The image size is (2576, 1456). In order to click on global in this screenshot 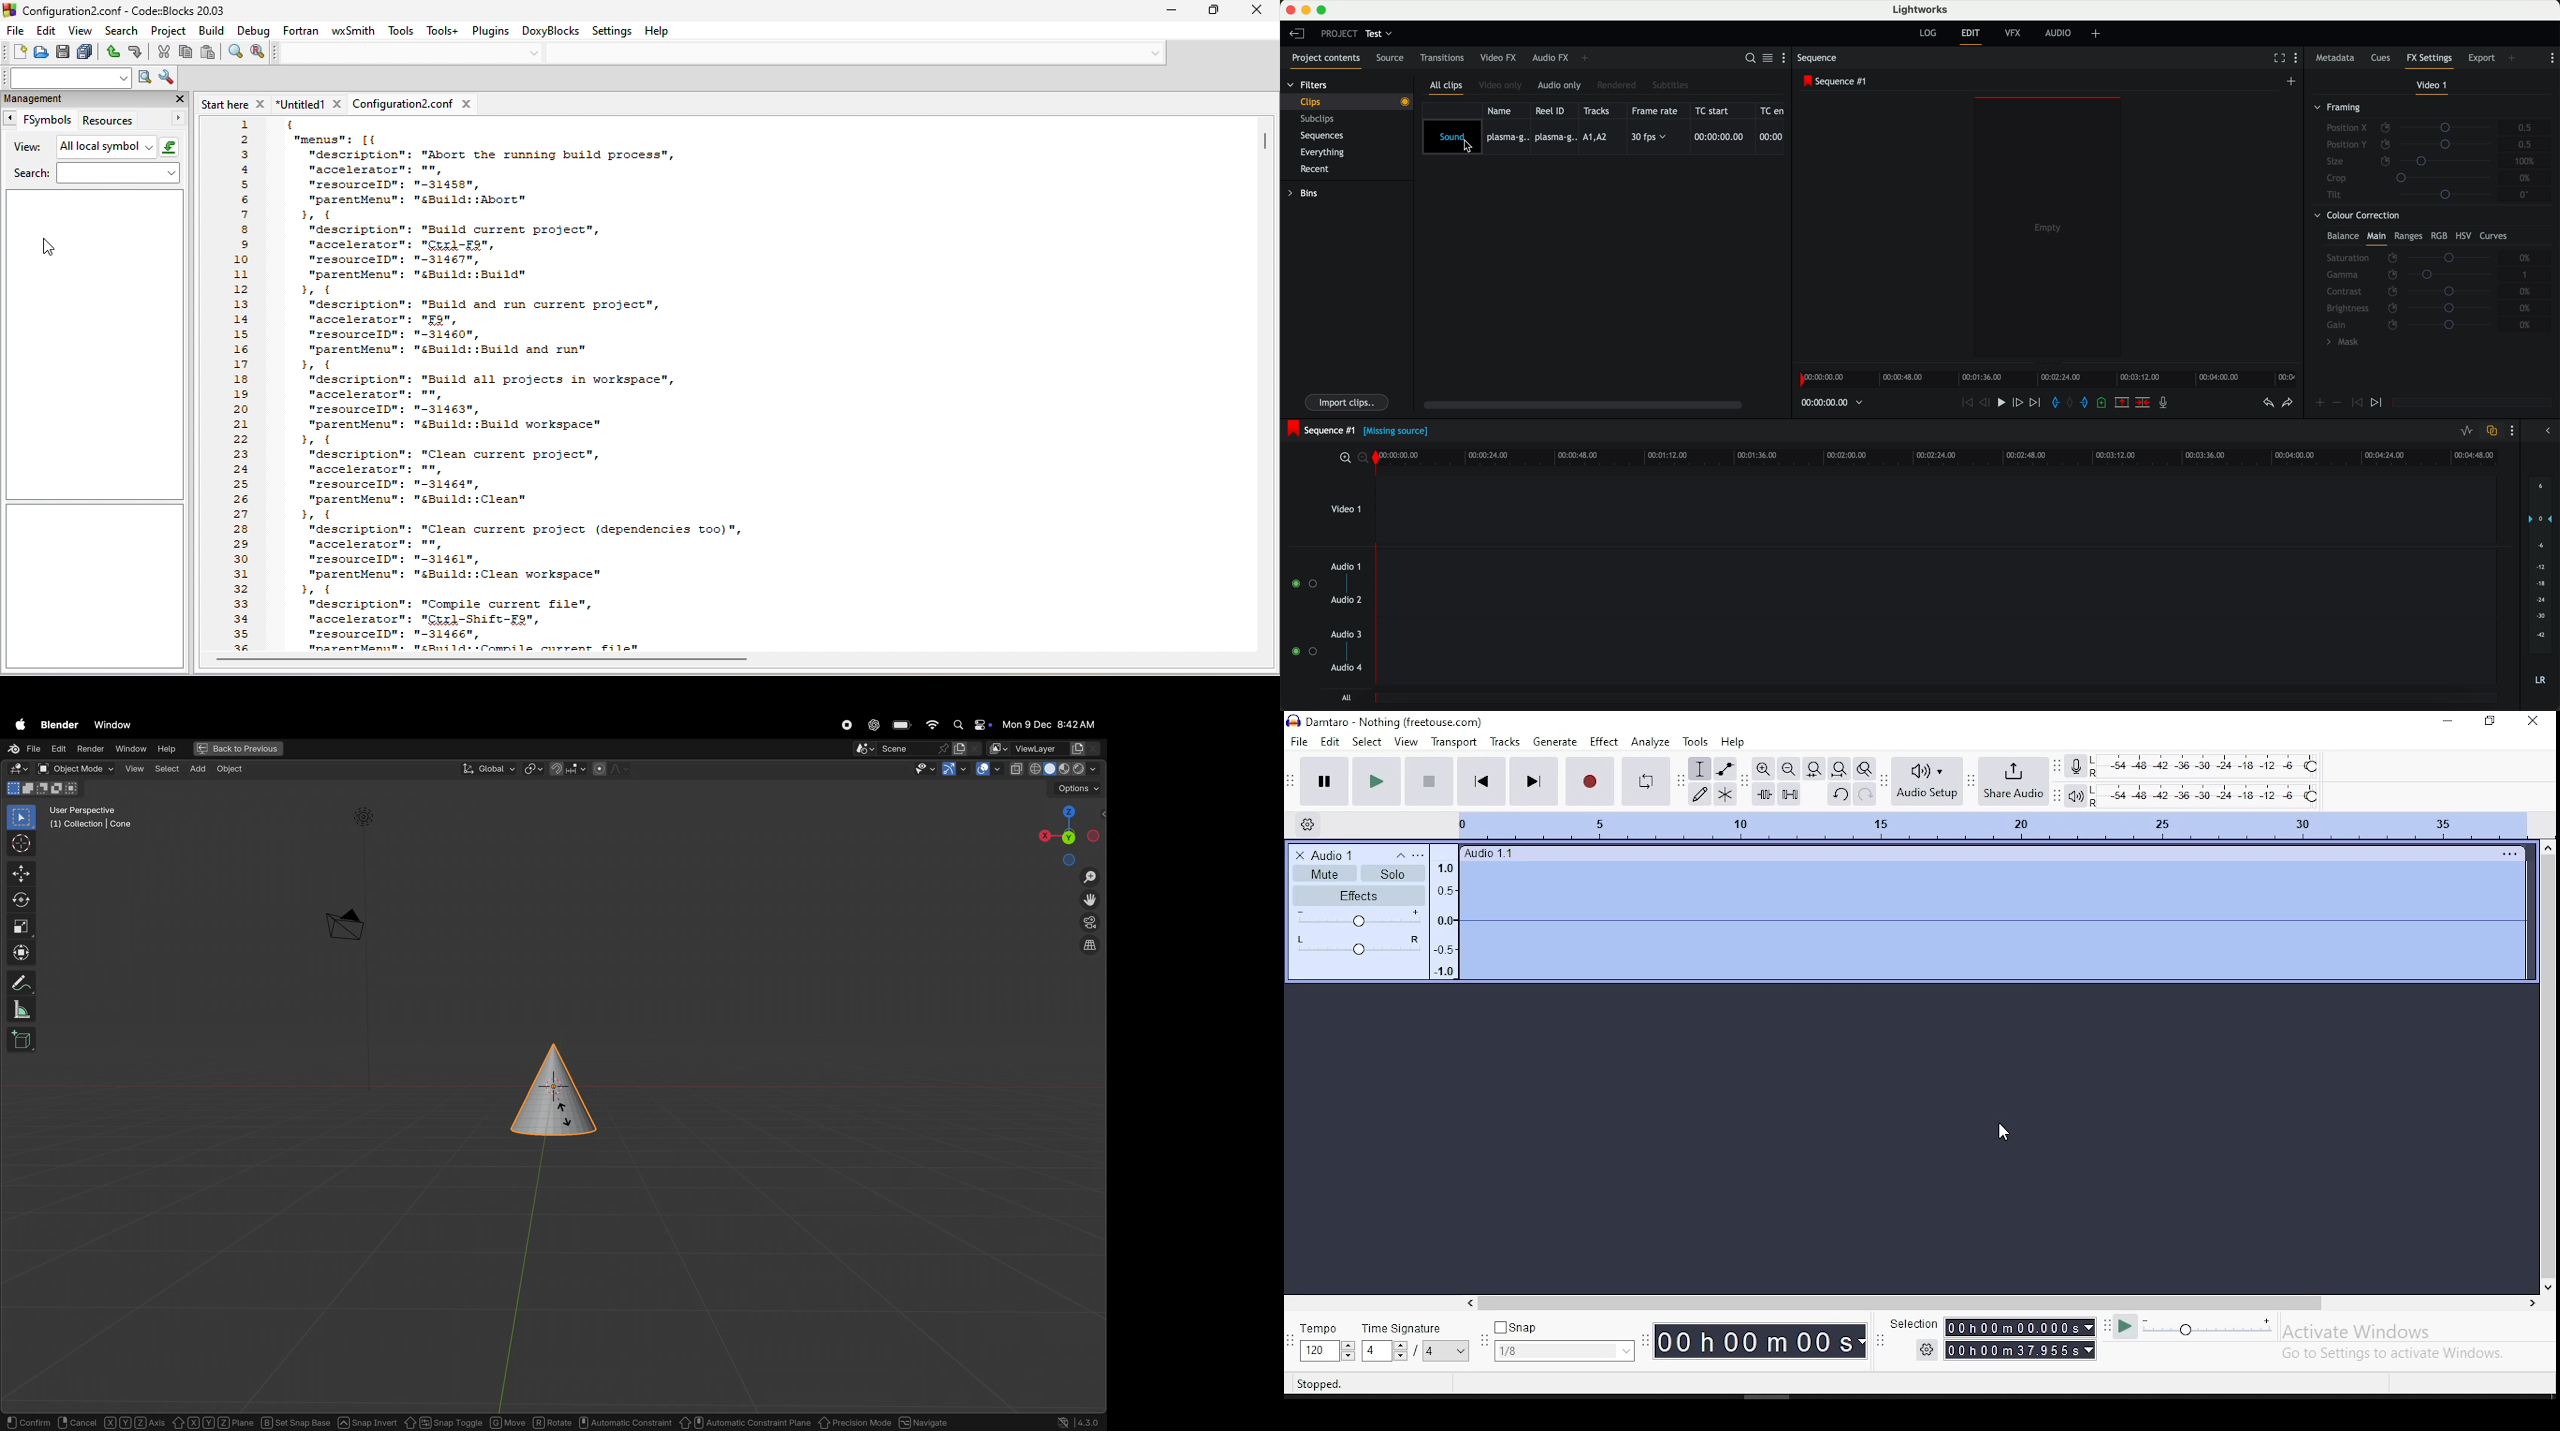, I will do `click(488, 769)`.